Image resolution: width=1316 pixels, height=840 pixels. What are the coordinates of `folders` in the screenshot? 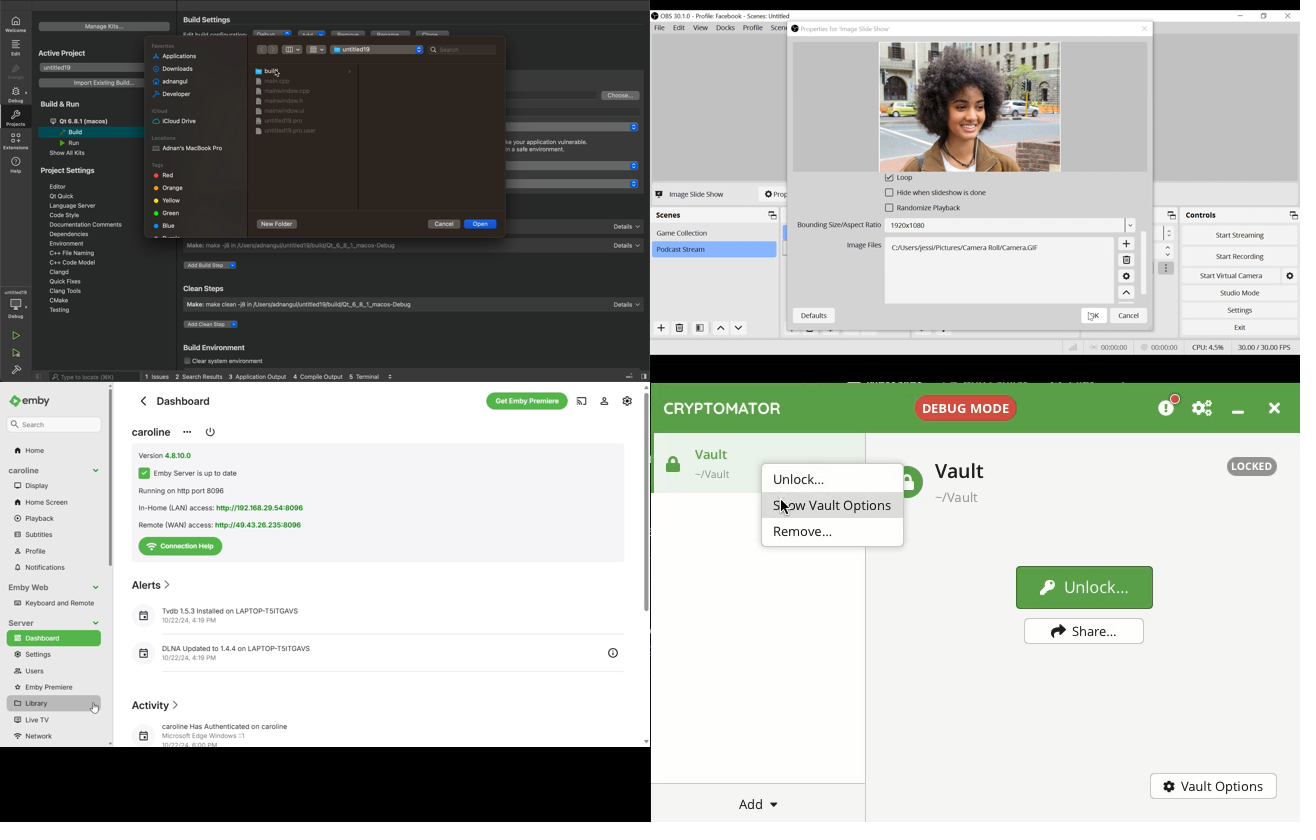 It's located at (196, 46).